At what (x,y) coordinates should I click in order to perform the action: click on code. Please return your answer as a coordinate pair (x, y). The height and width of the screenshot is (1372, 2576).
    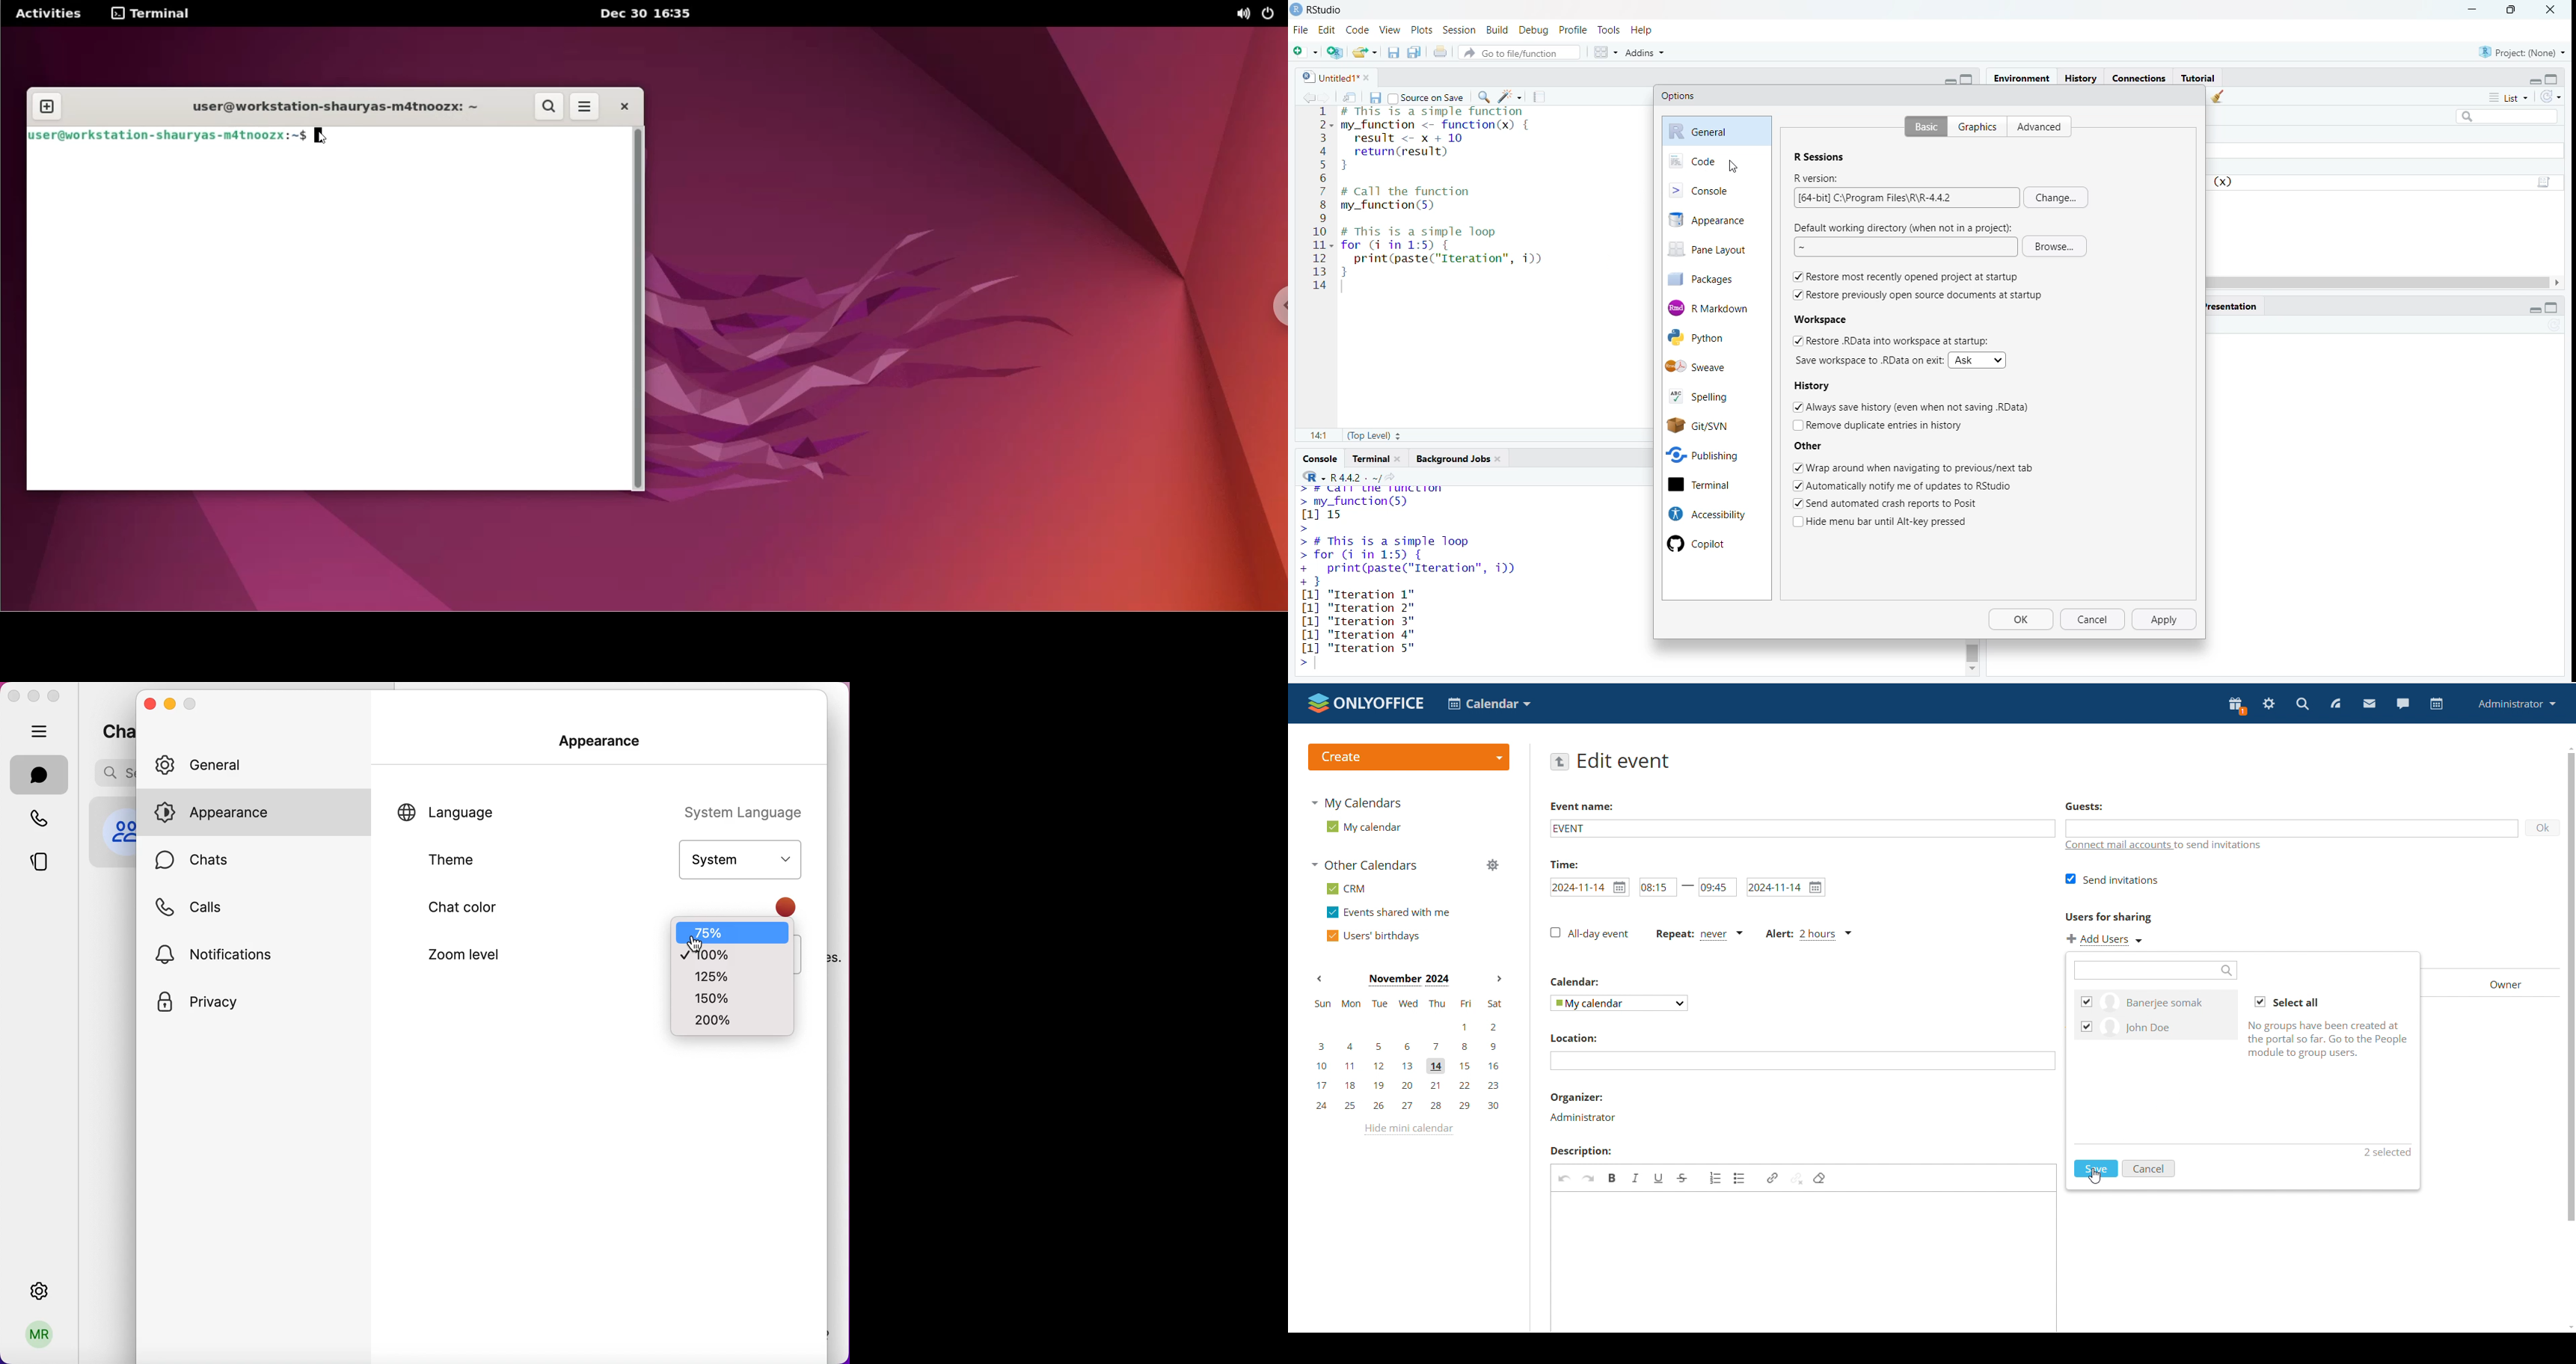
    Looking at the image, I should click on (1717, 160).